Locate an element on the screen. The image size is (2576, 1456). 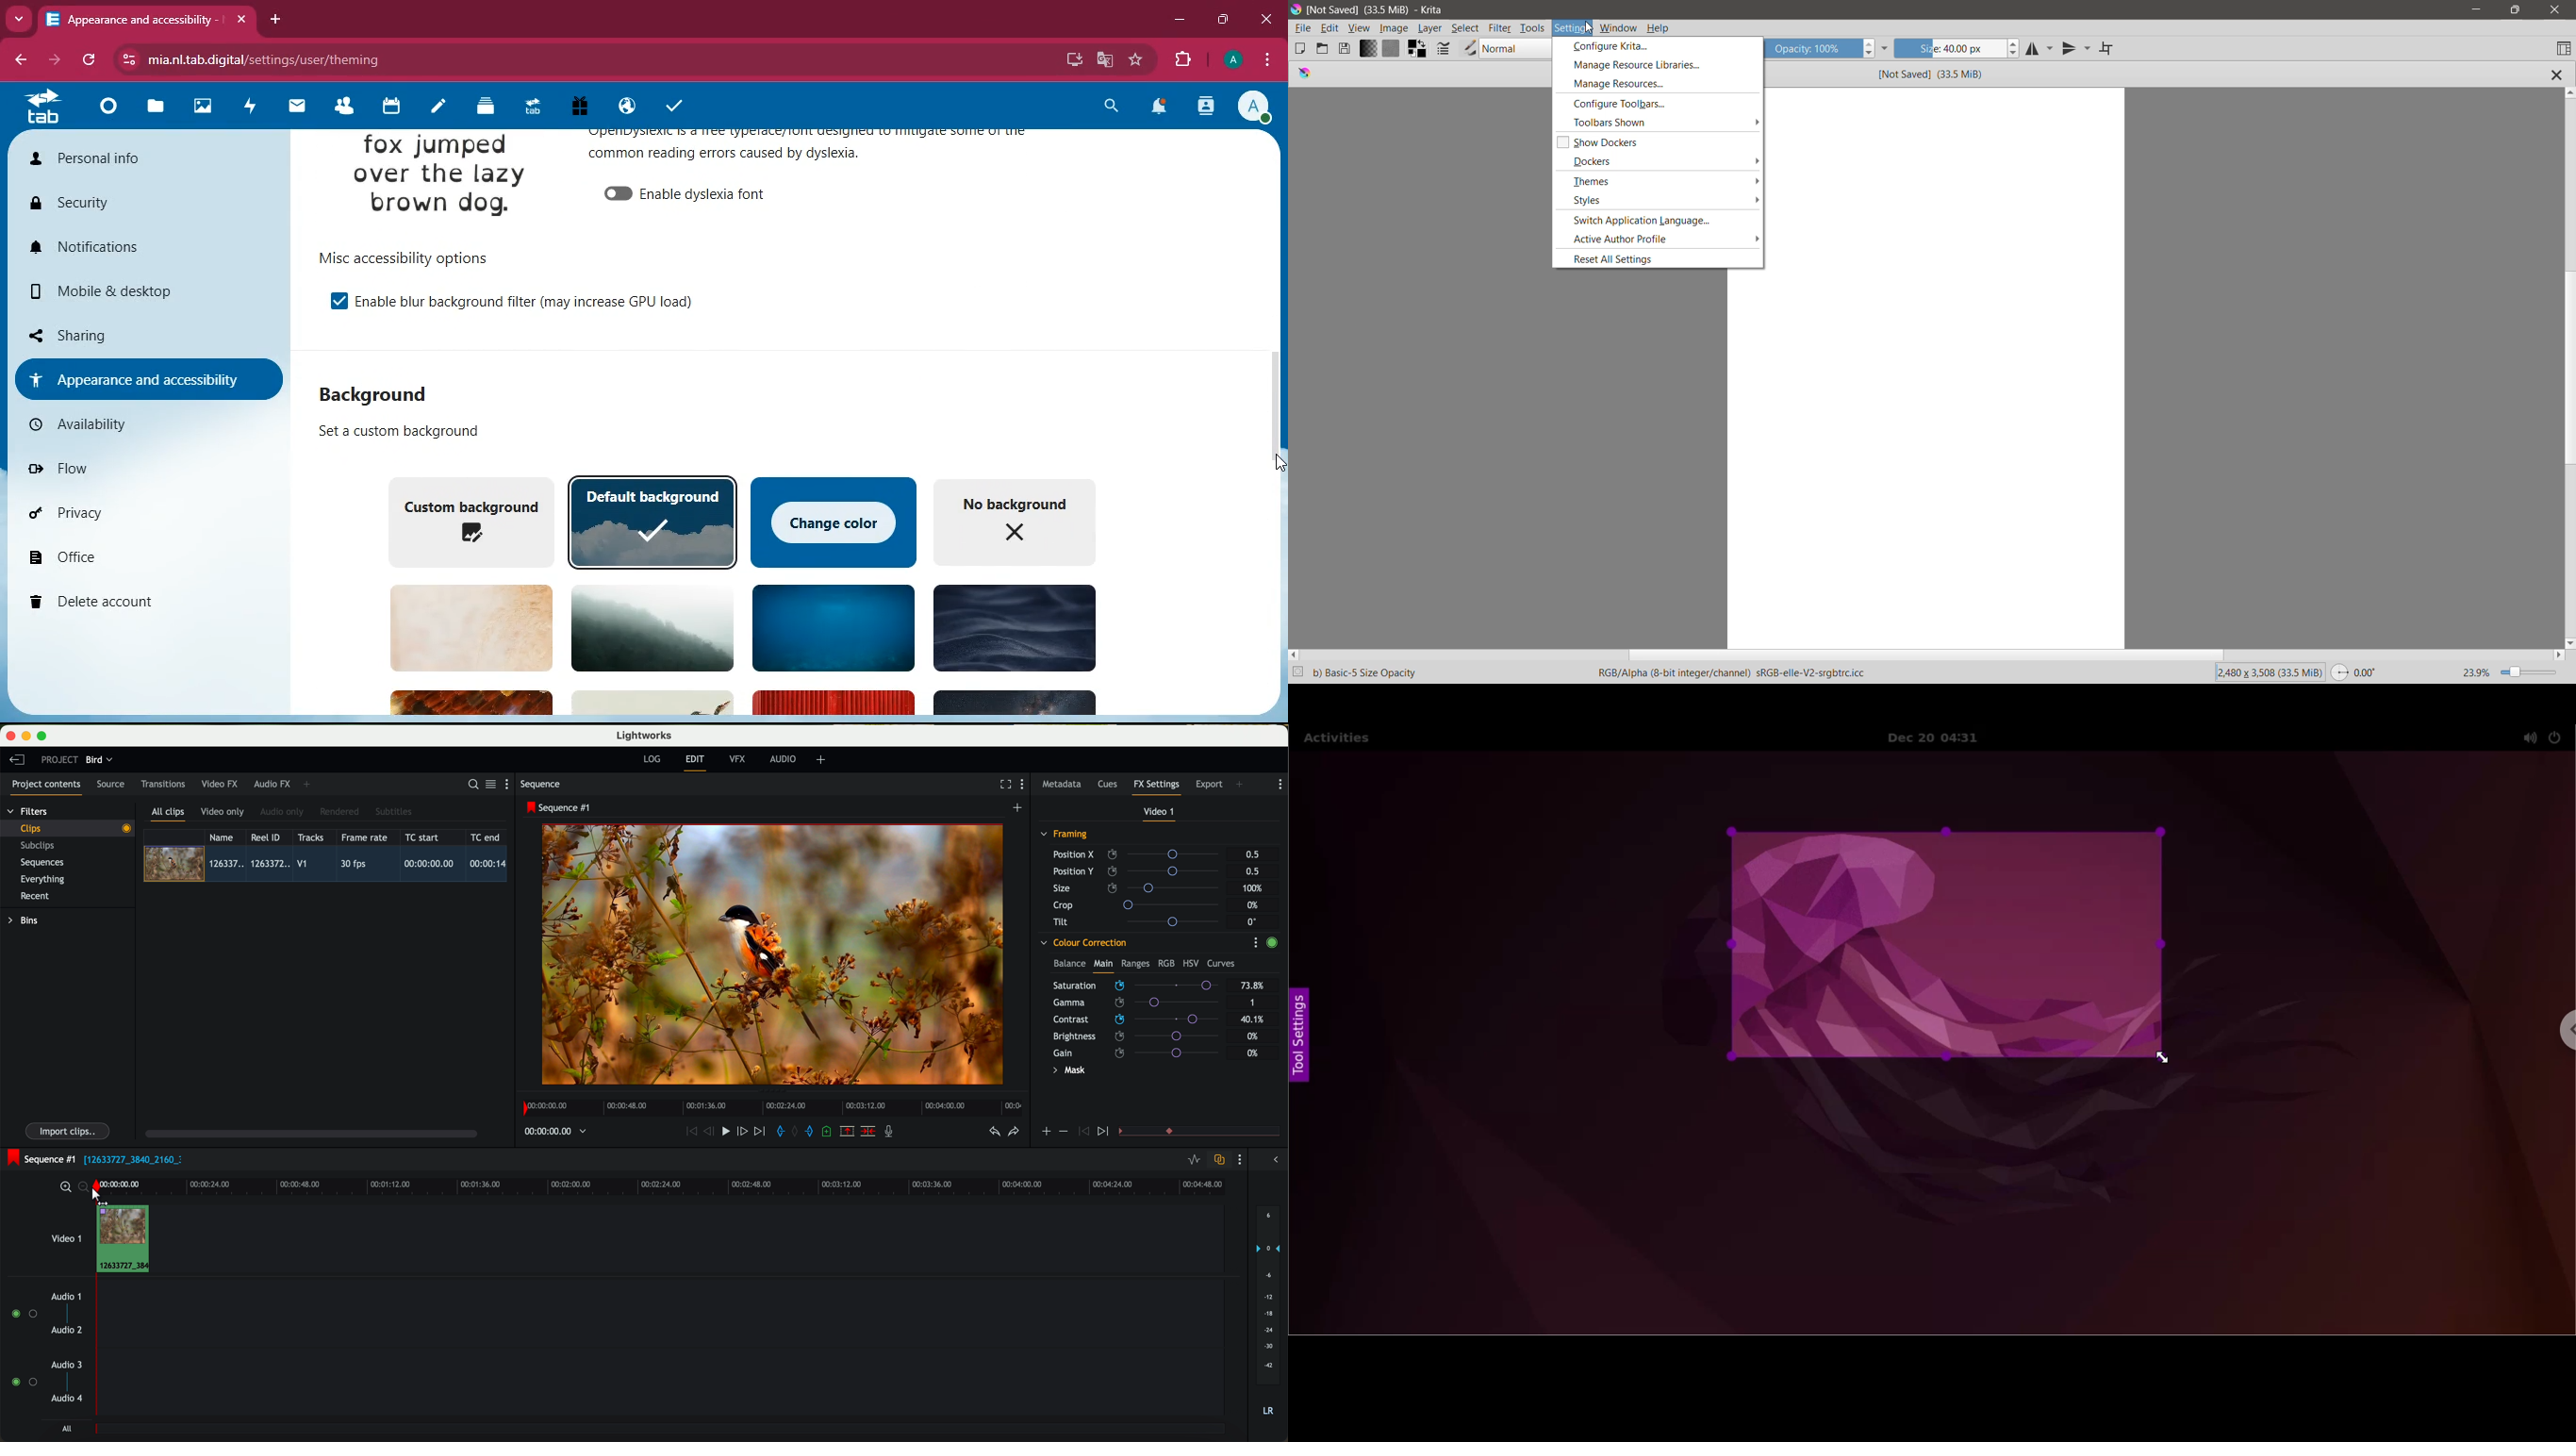
minimize is located at coordinates (1179, 22).